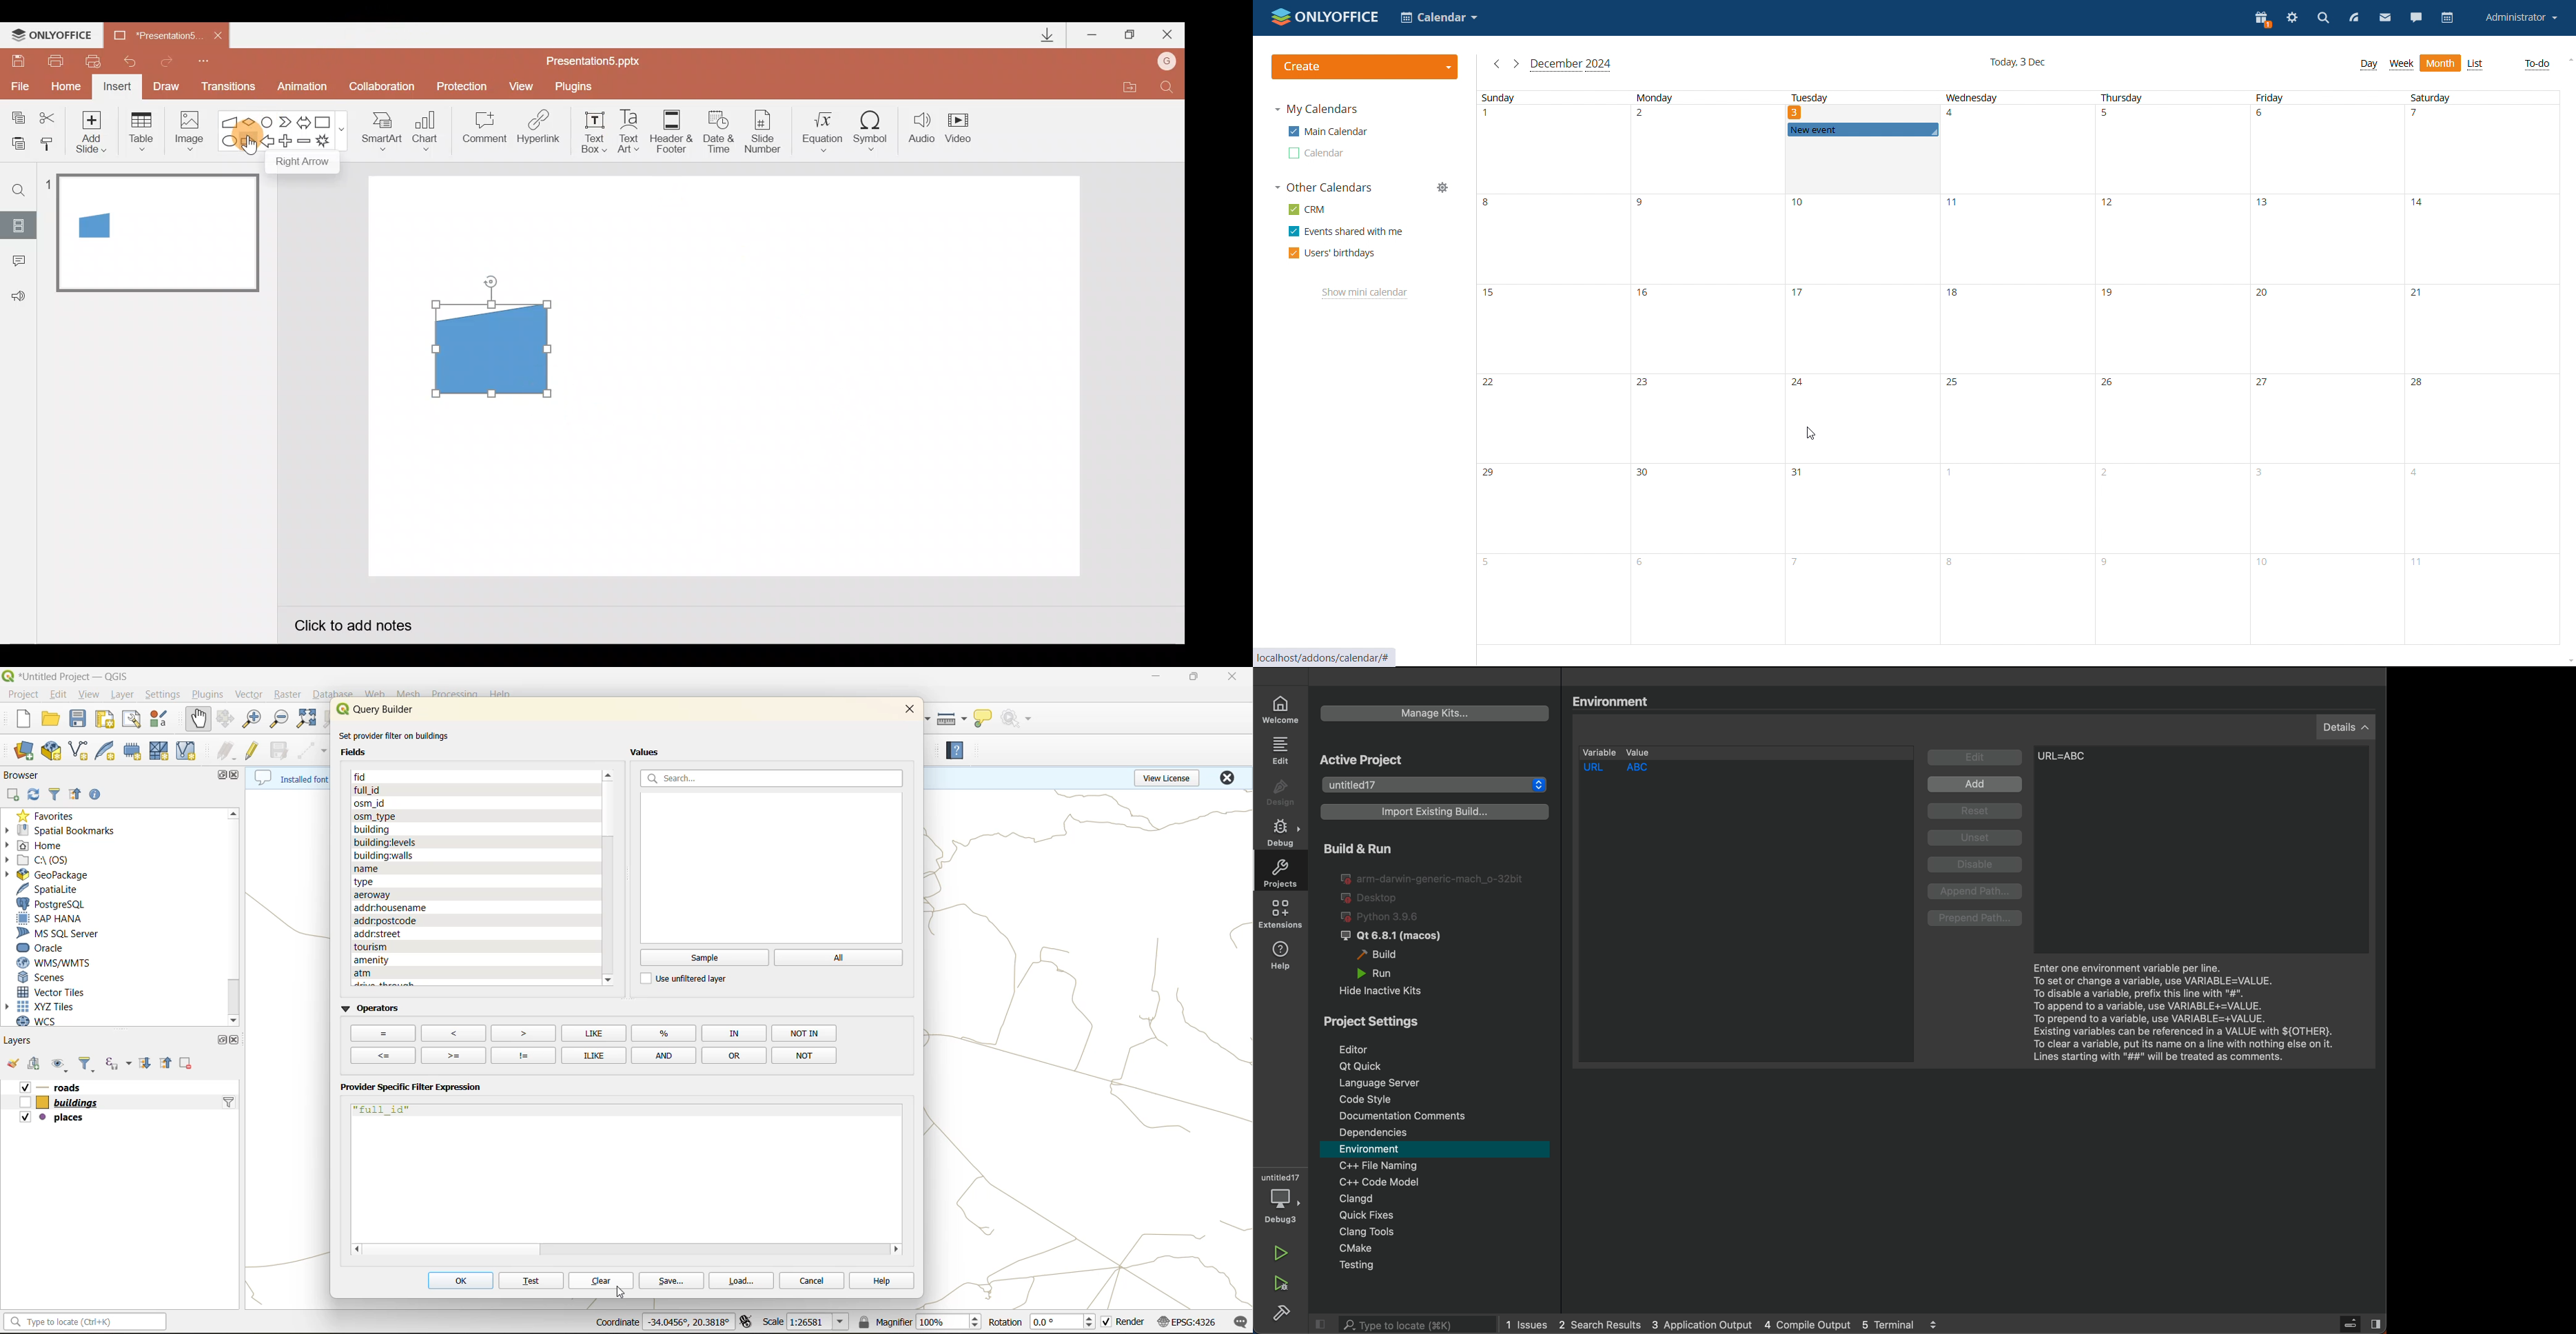  Describe the element at coordinates (140, 130) in the screenshot. I see `Table` at that location.